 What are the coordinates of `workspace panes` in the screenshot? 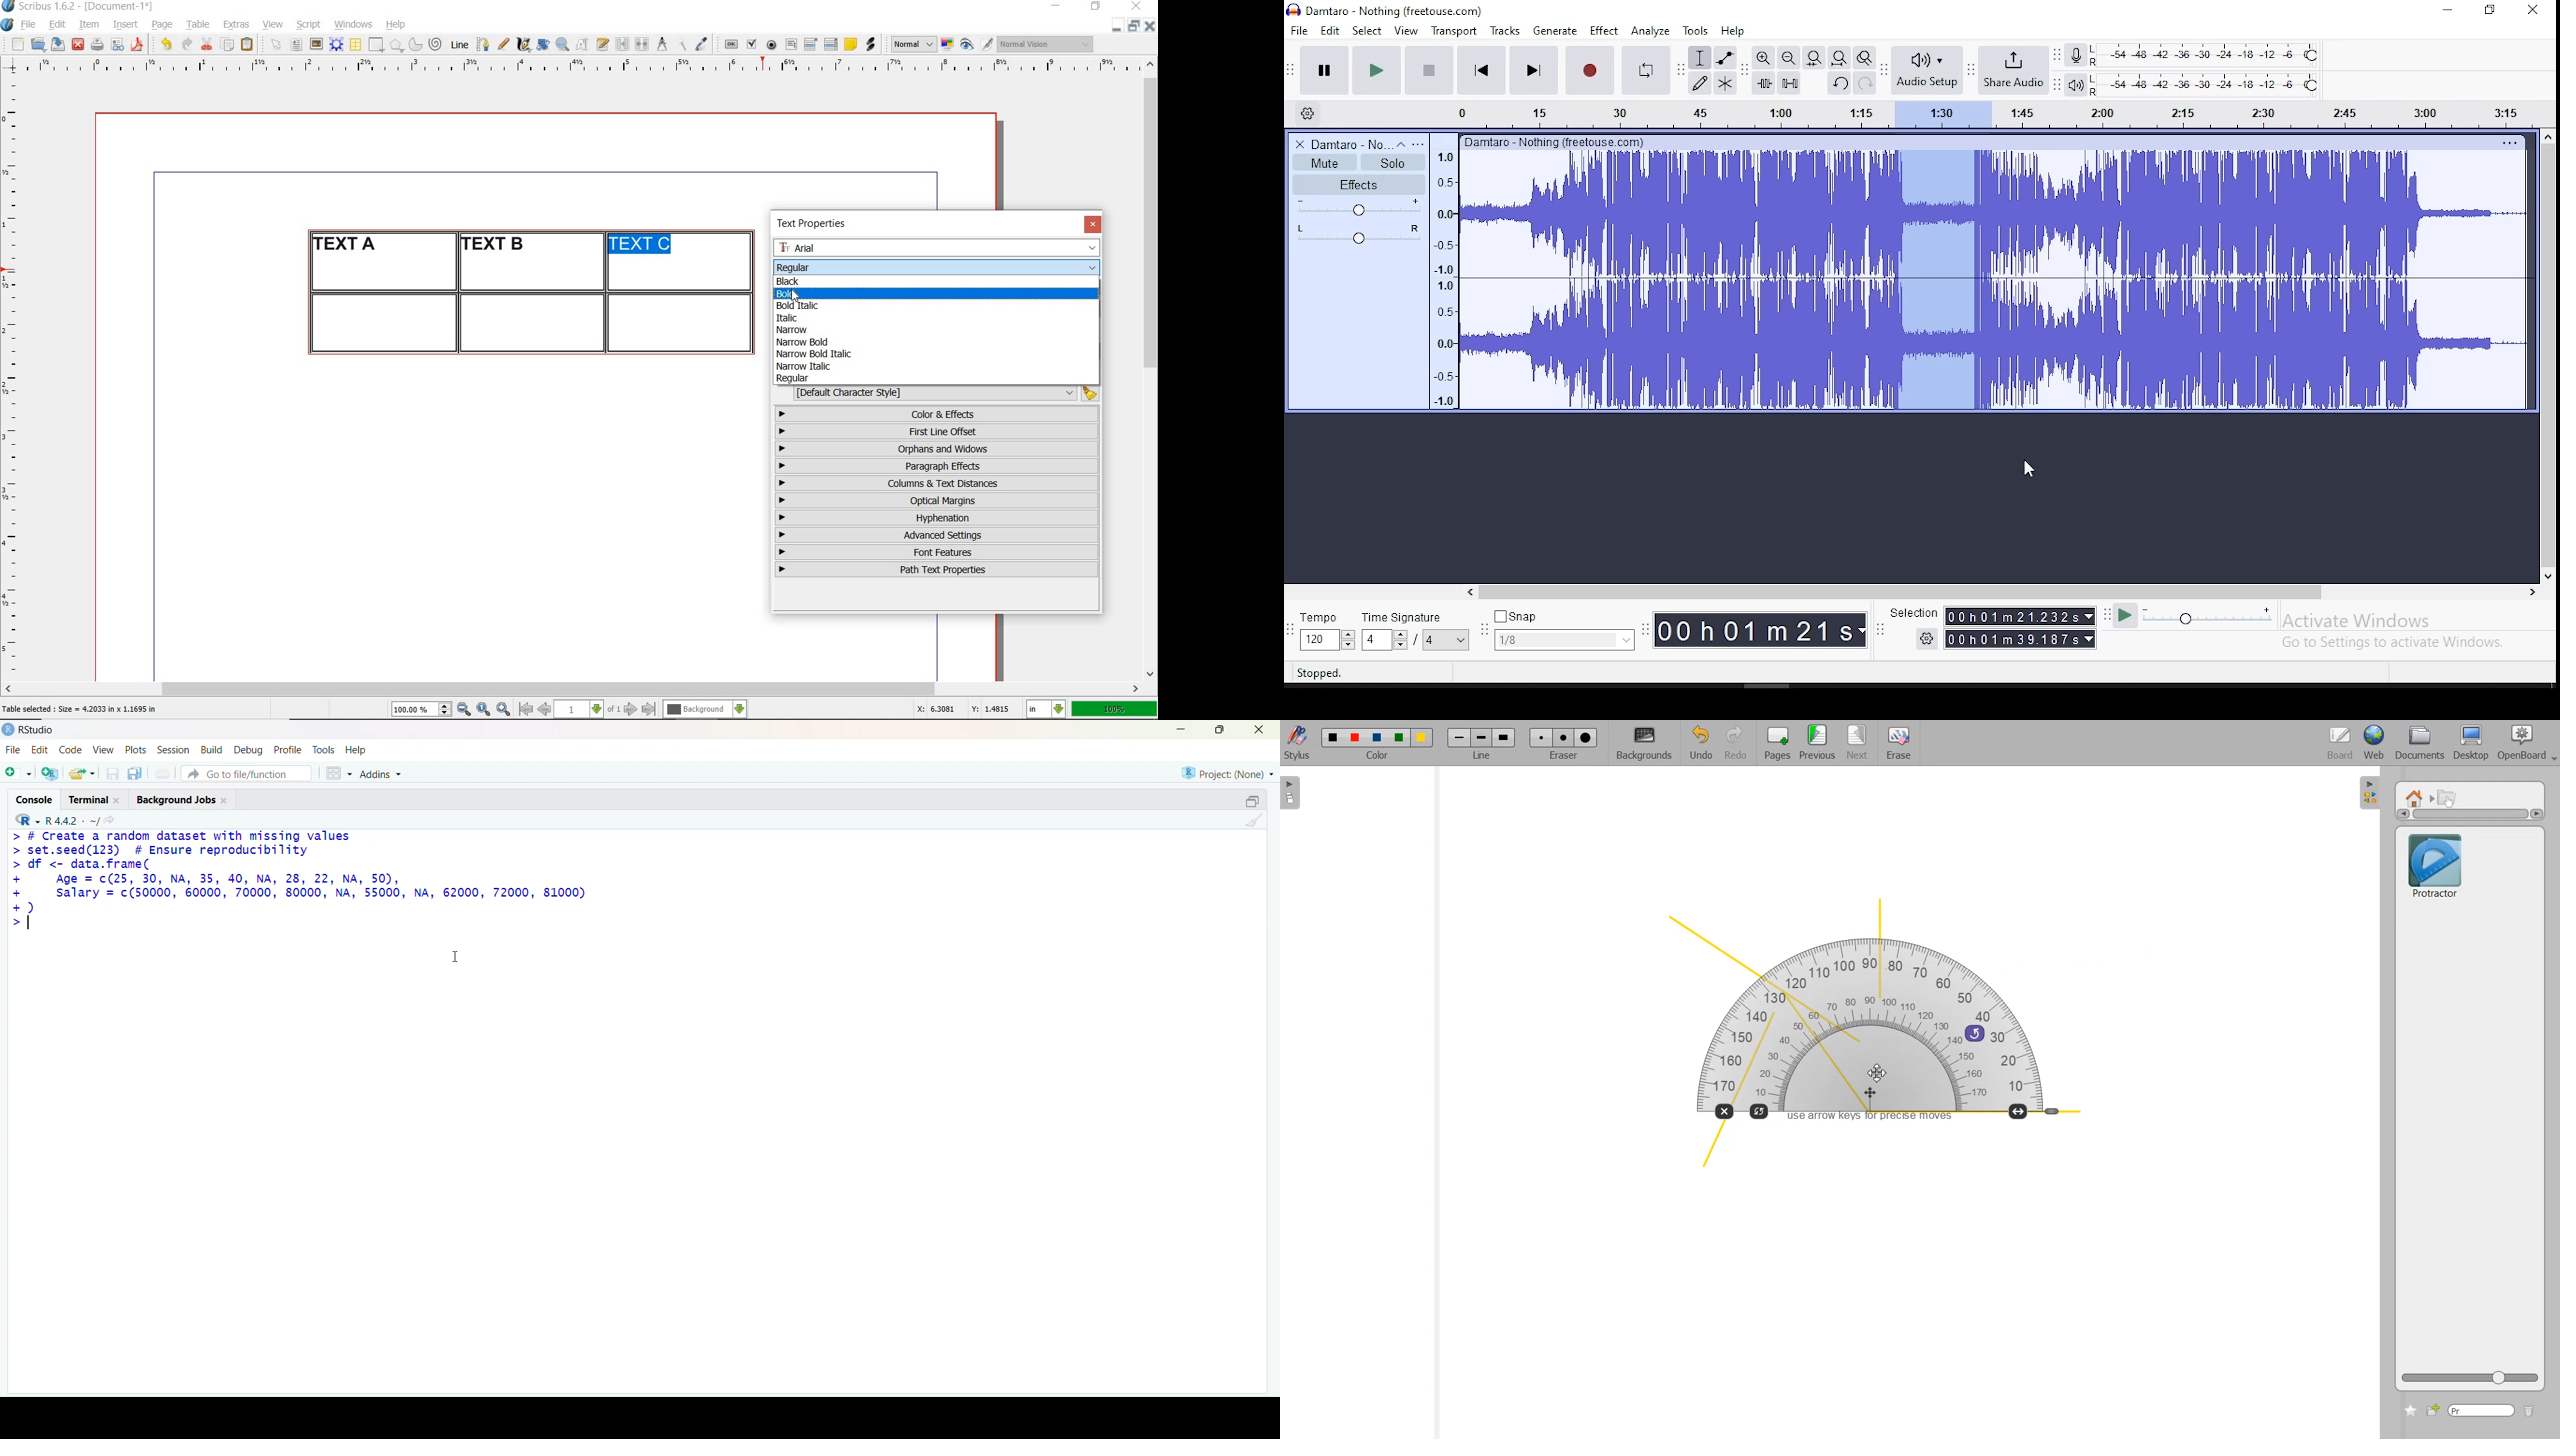 It's located at (339, 775).